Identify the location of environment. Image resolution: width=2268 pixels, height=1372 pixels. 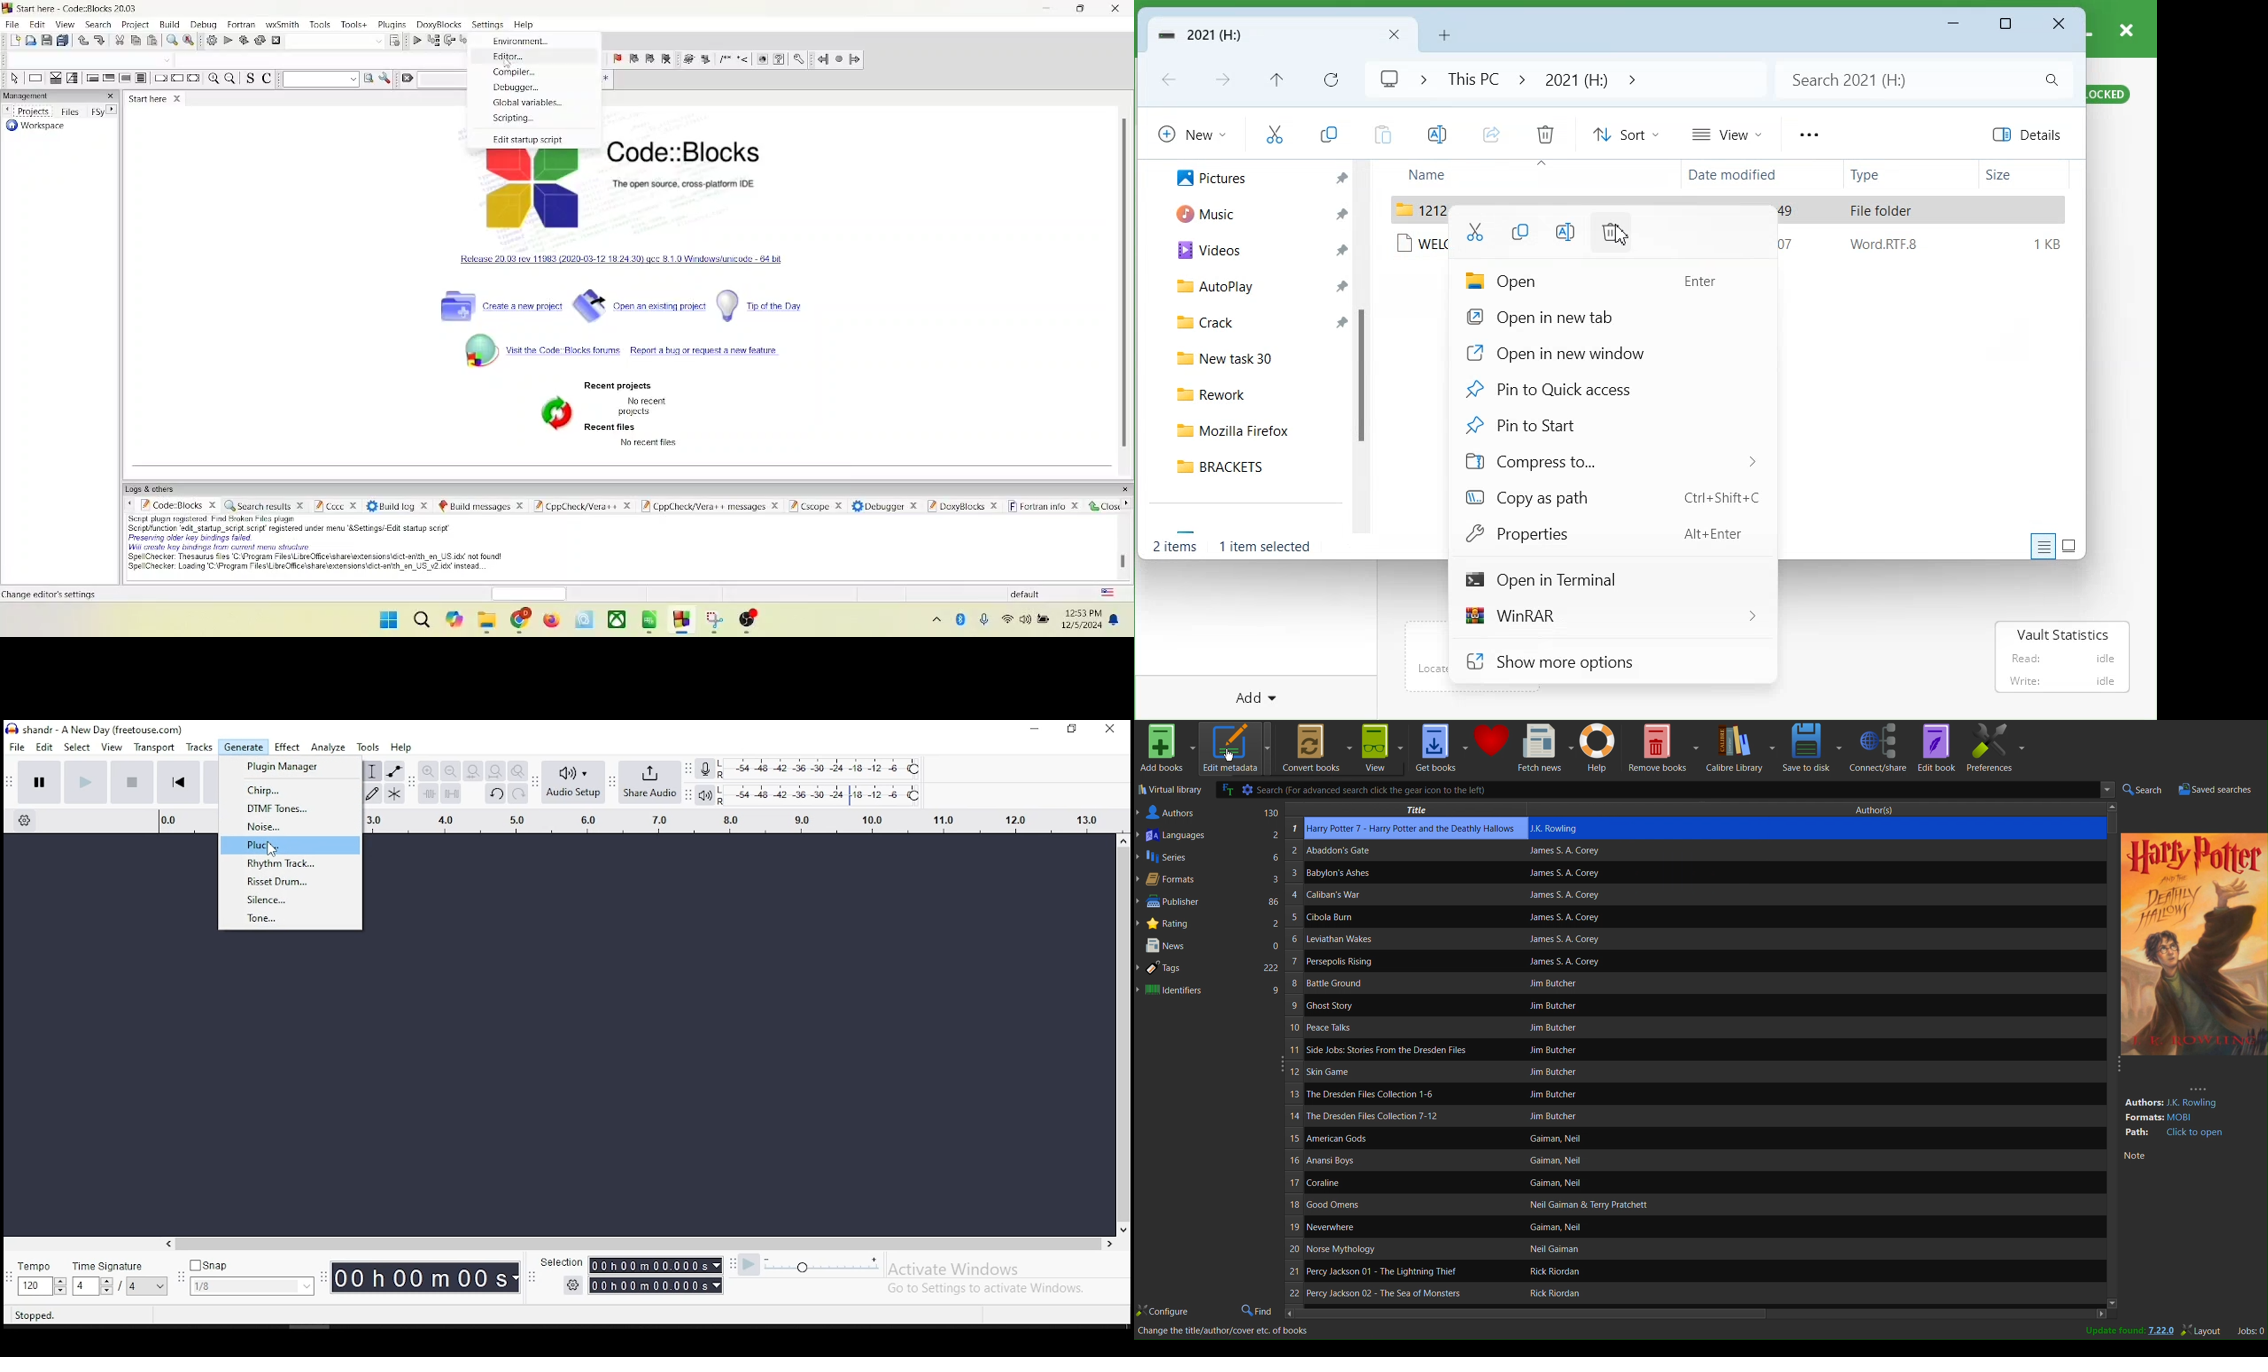
(521, 41).